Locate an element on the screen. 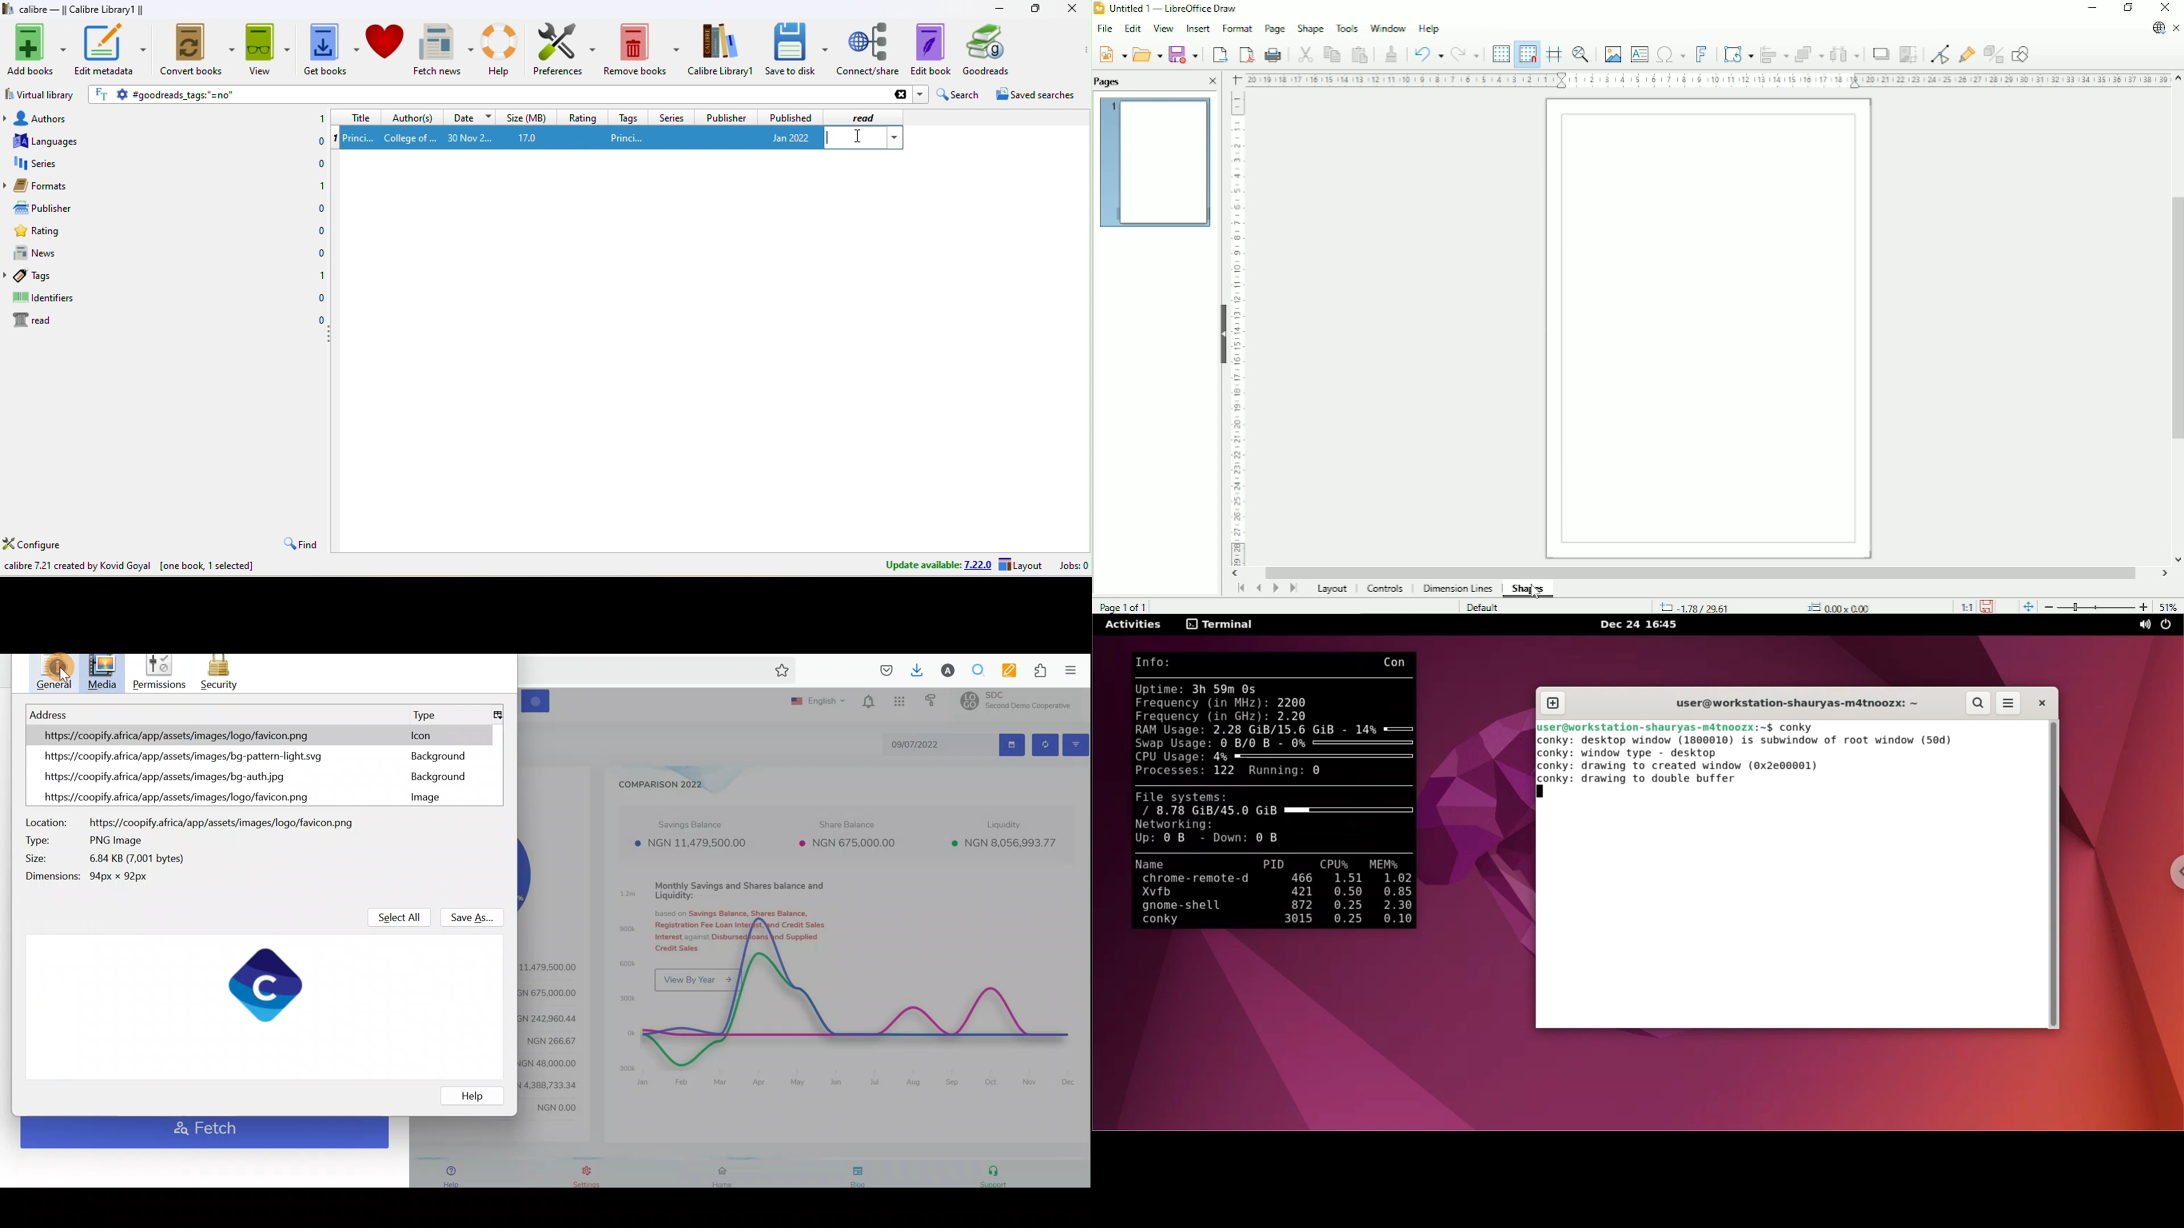  identifiers is located at coordinates (46, 298).